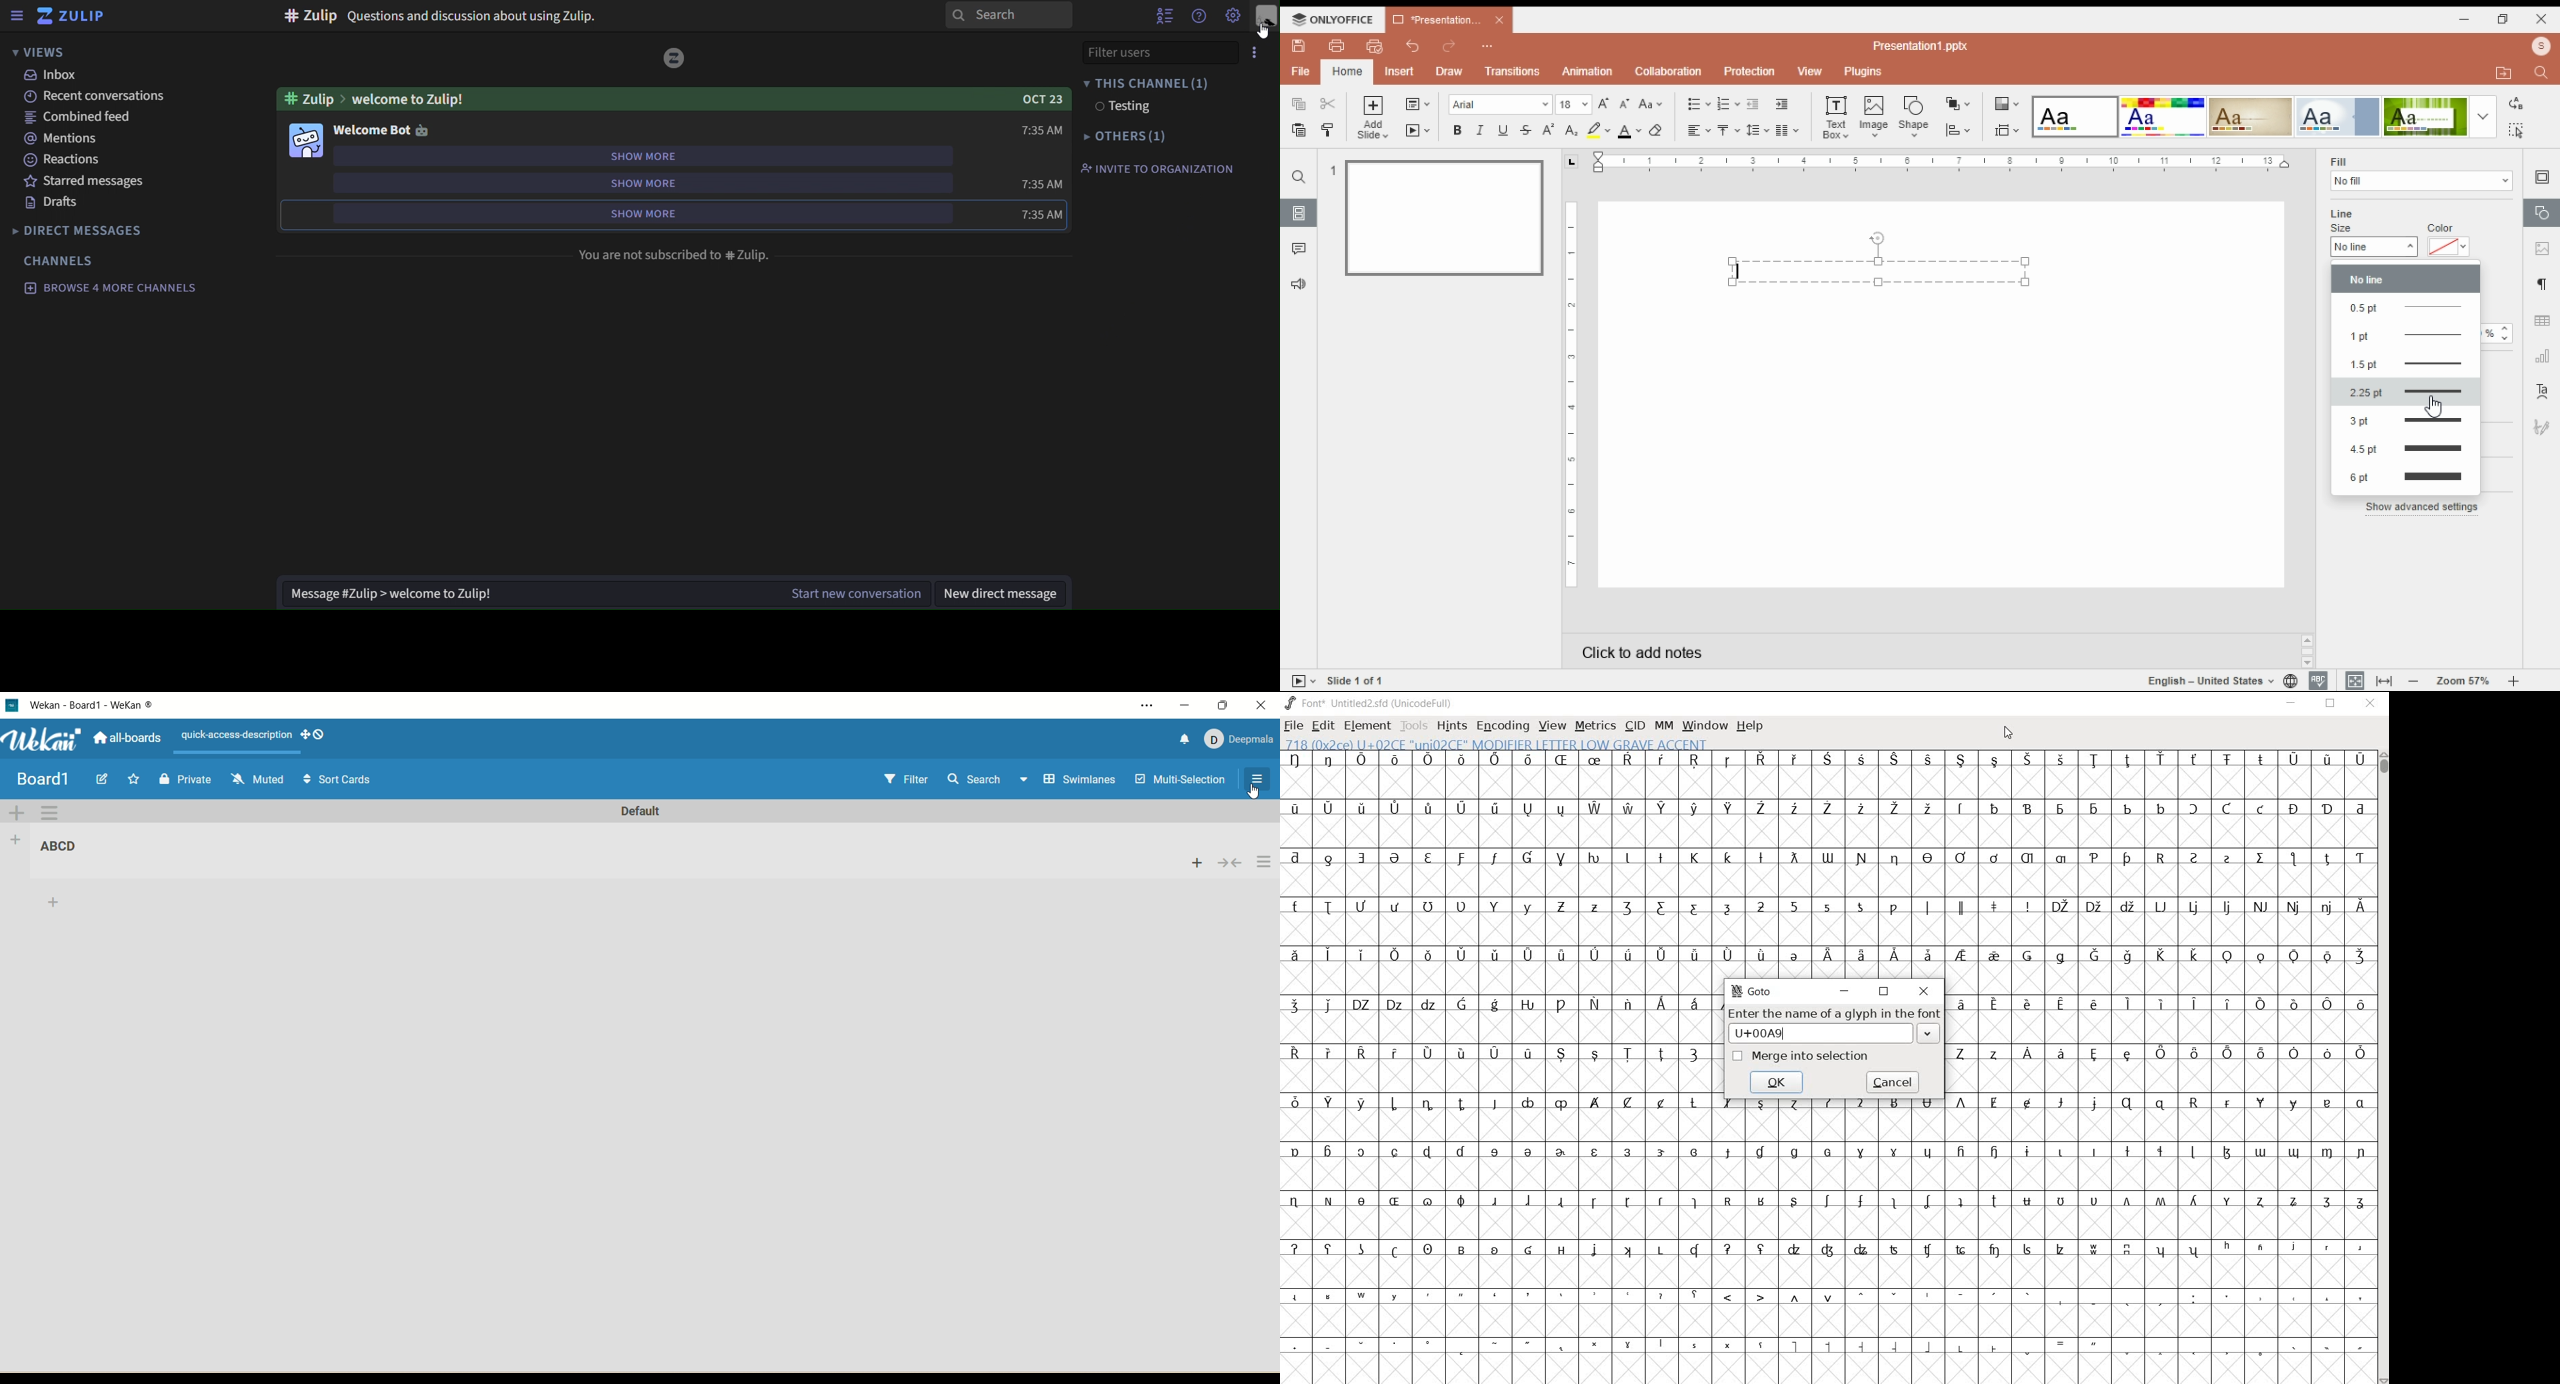 The width and height of the screenshot is (2576, 1400). Describe the element at coordinates (1489, 47) in the screenshot. I see `customize quick access` at that location.